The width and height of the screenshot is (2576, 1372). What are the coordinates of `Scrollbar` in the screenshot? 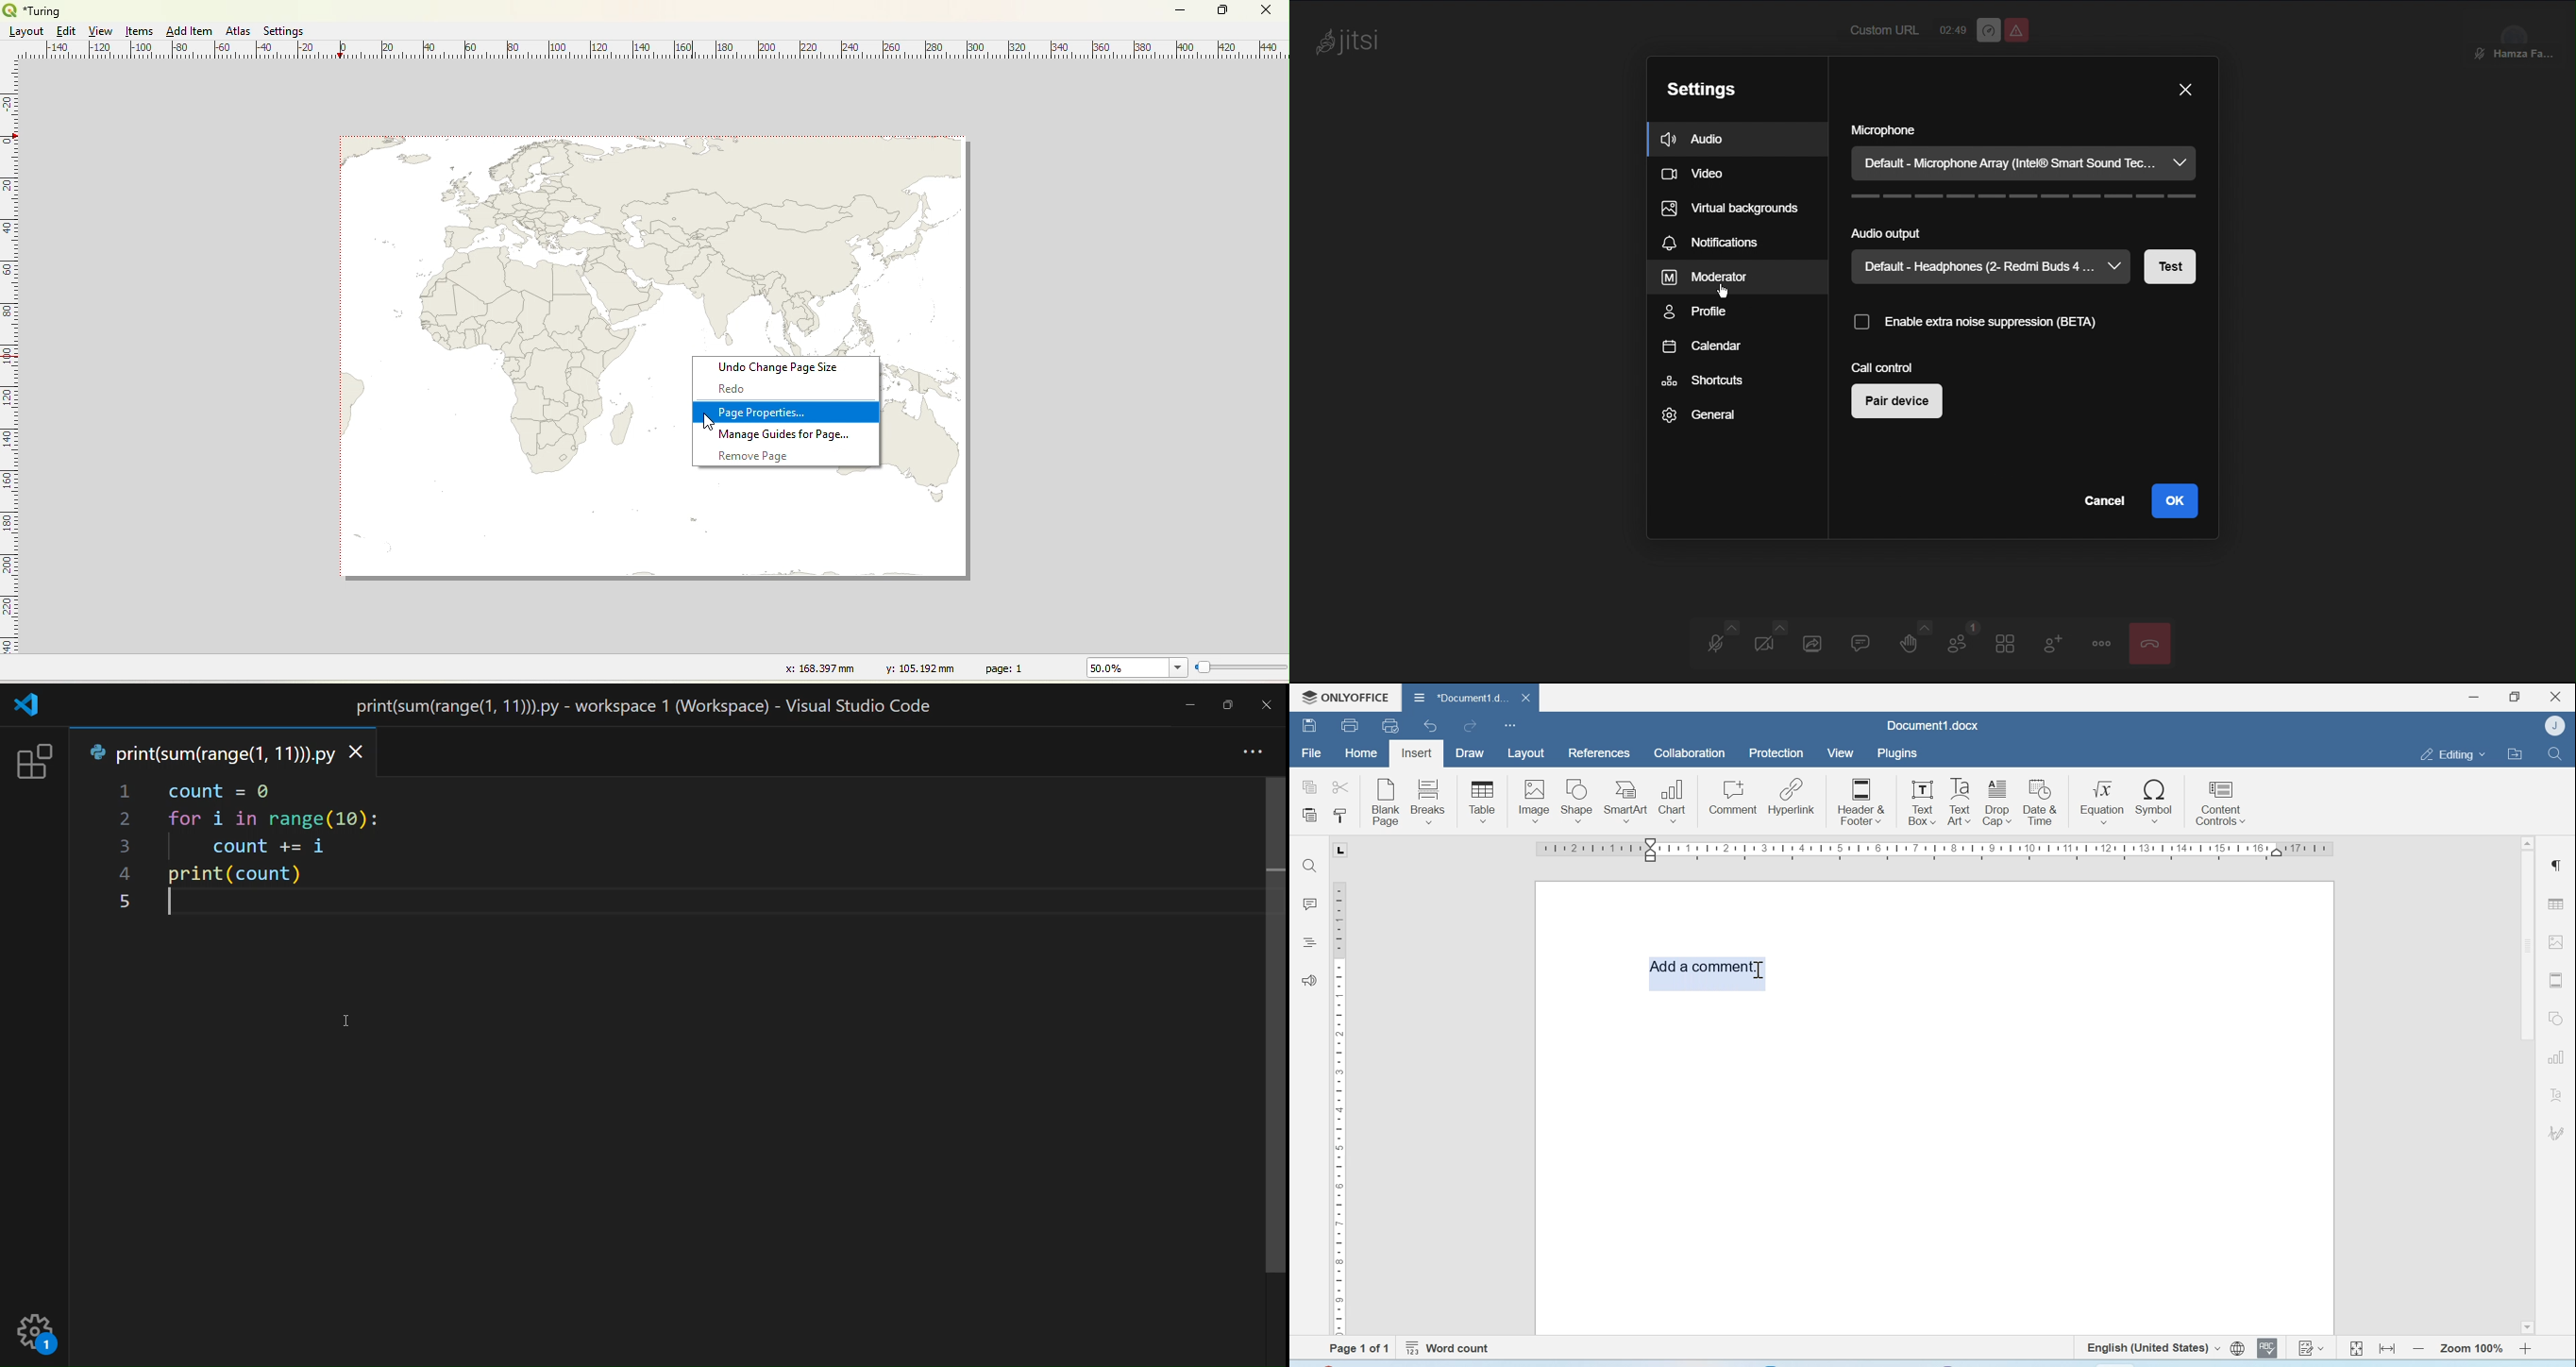 It's located at (2528, 1084).